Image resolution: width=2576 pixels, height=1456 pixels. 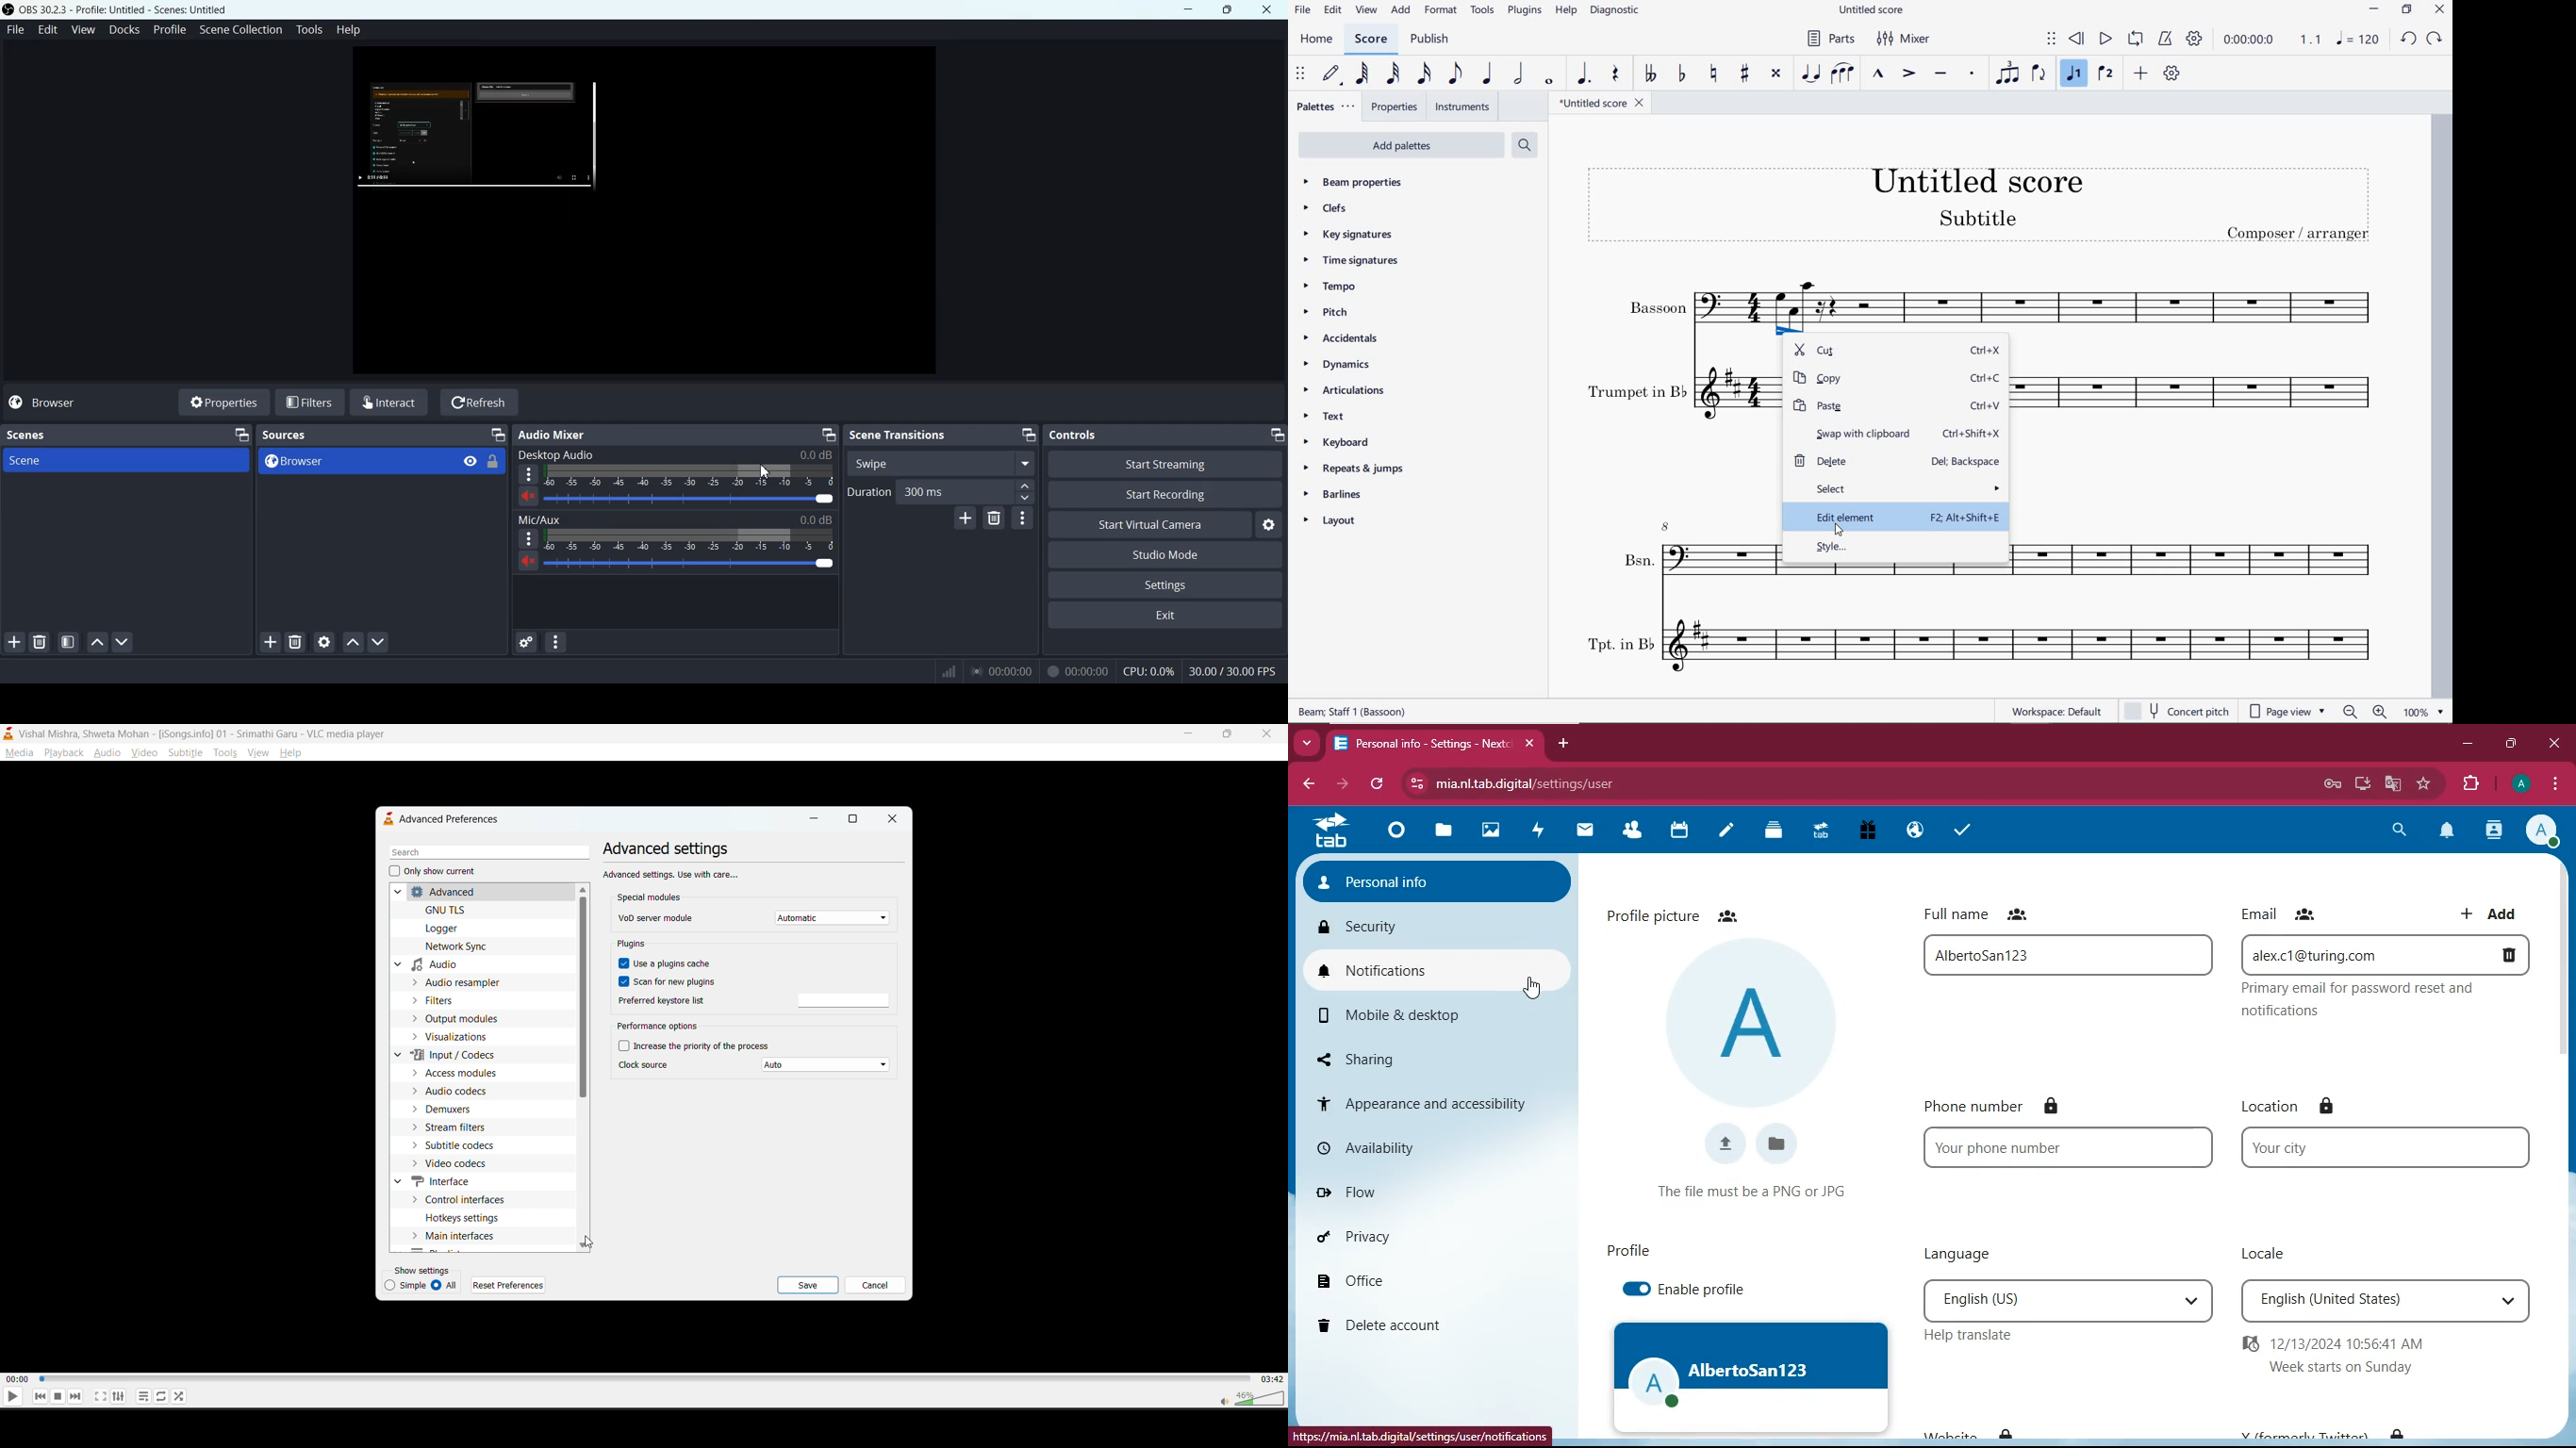 I want to click on voice 2, so click(x=2106, y=74).